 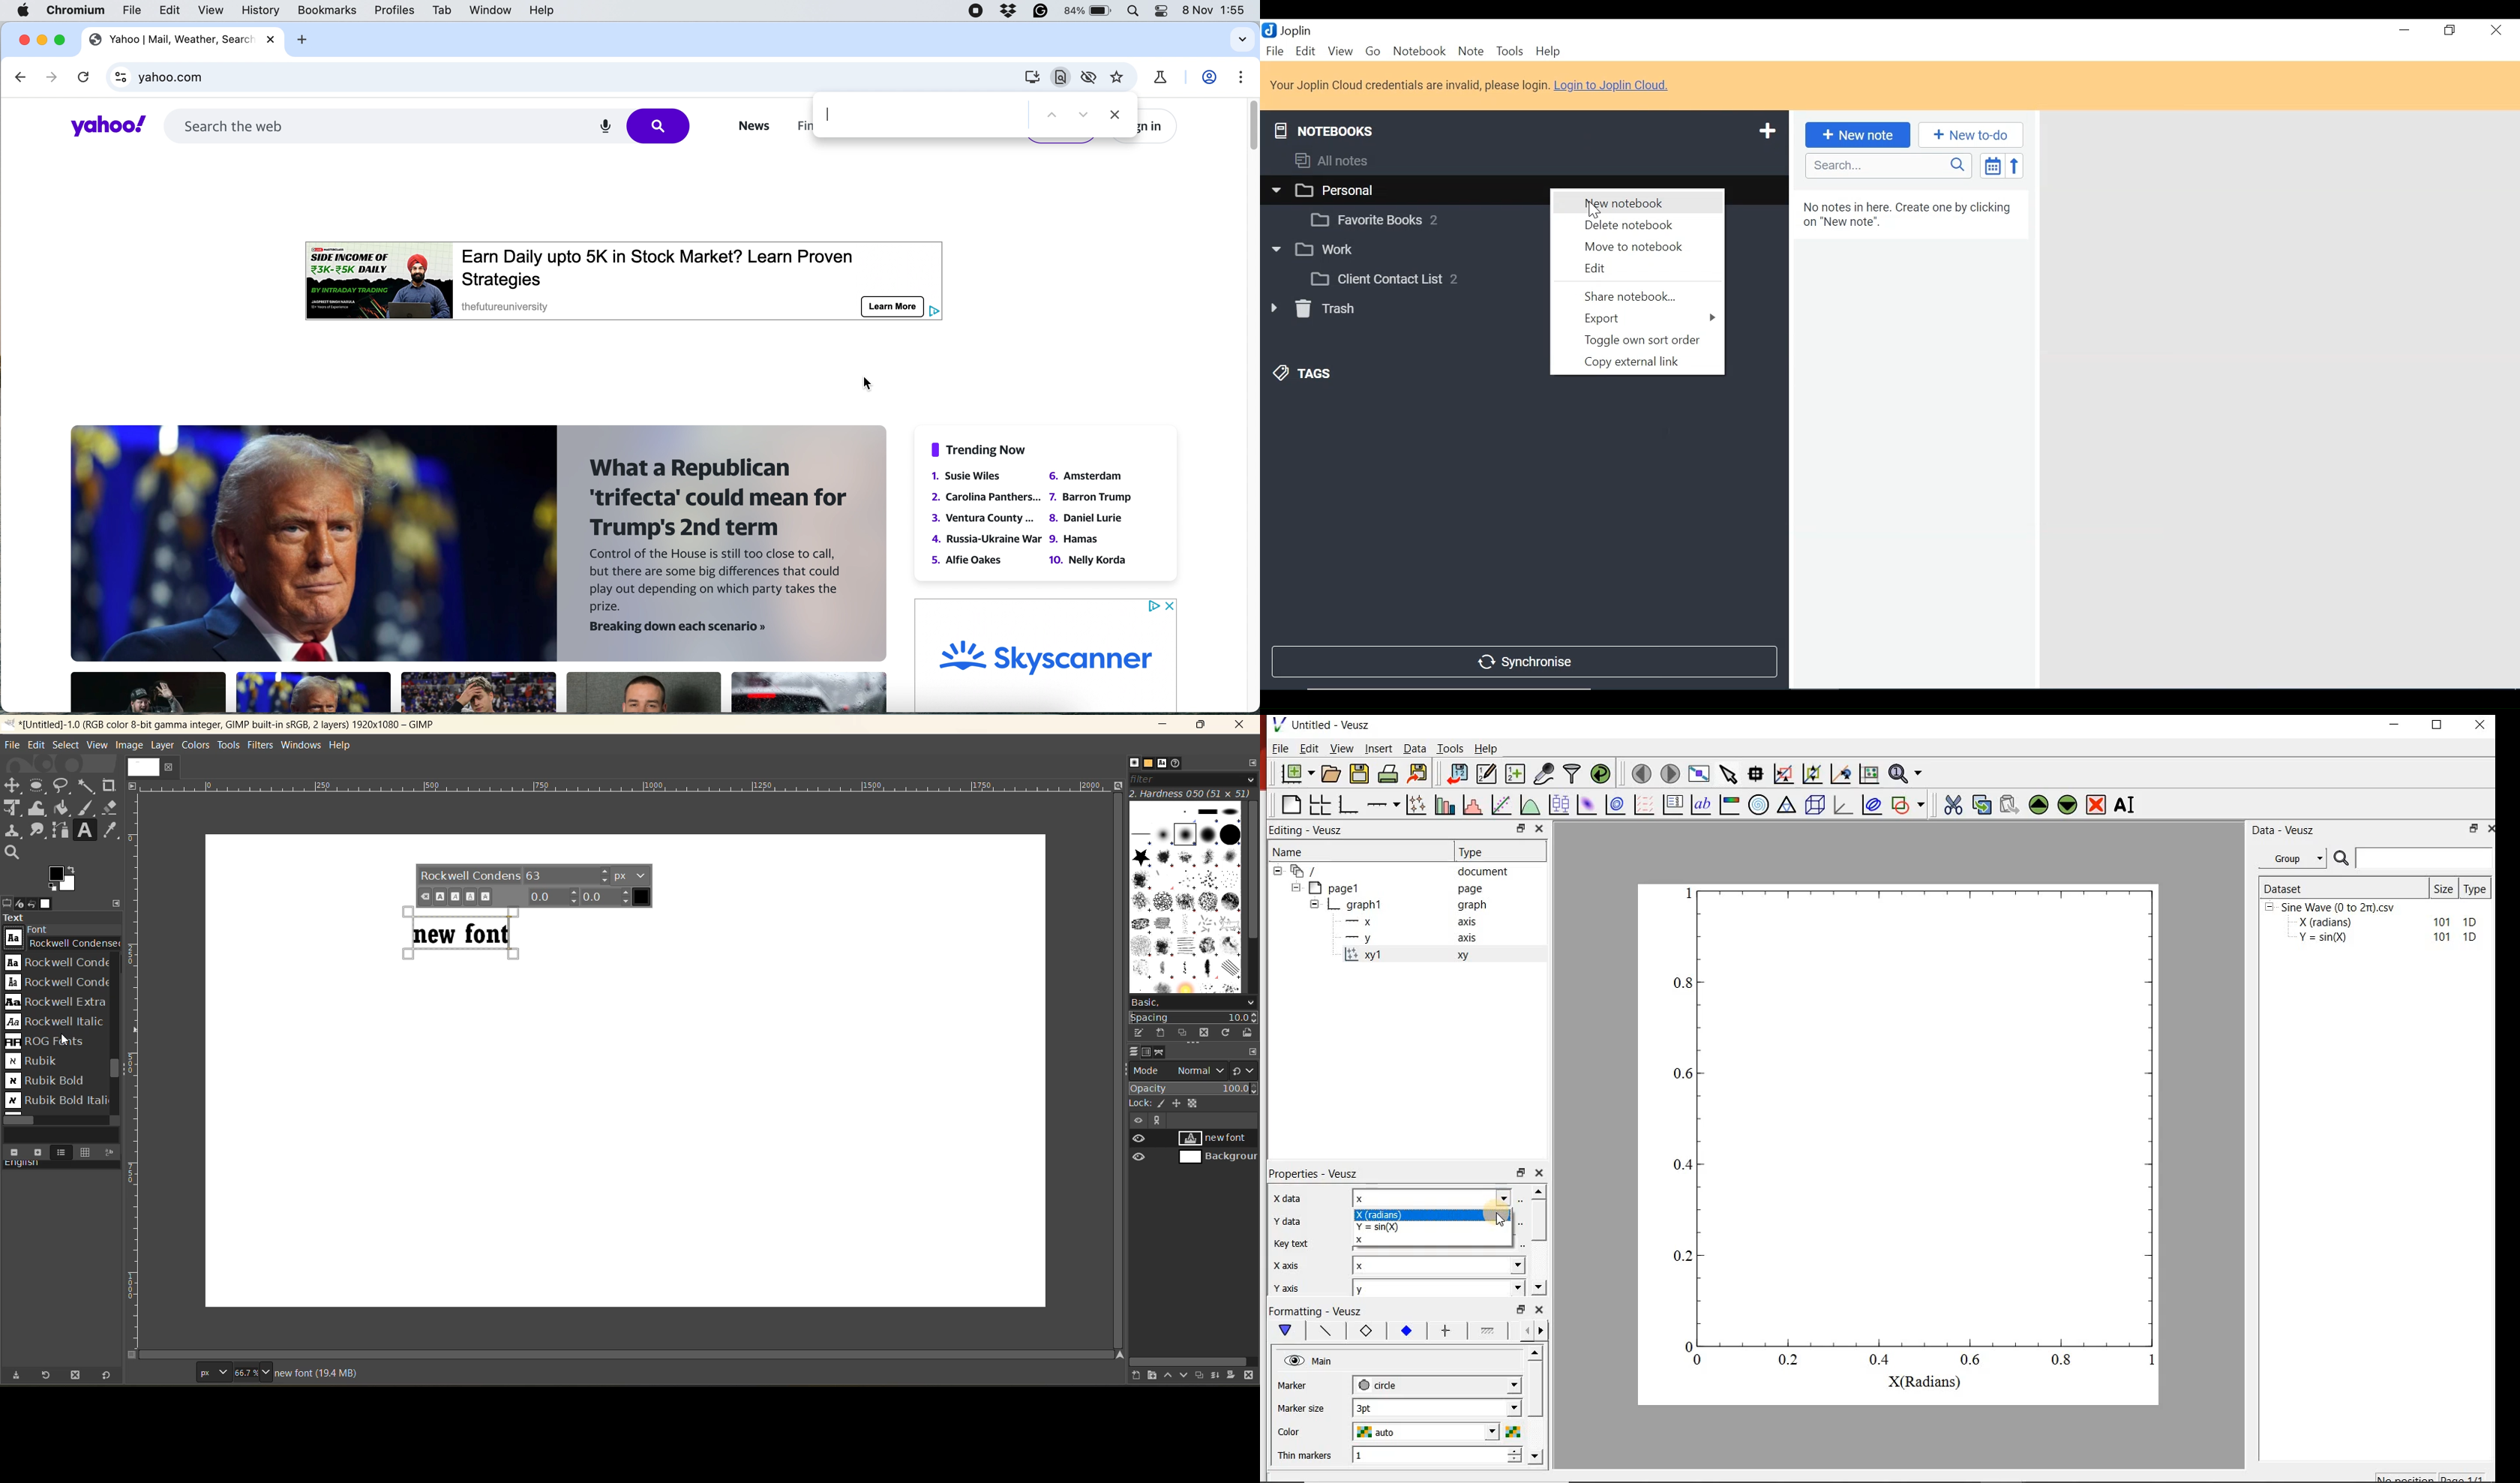 What do you see at coordinates (1521, 1309) in the screenshot?
I see `Min/Max` at bounding box center [1521, 1309].